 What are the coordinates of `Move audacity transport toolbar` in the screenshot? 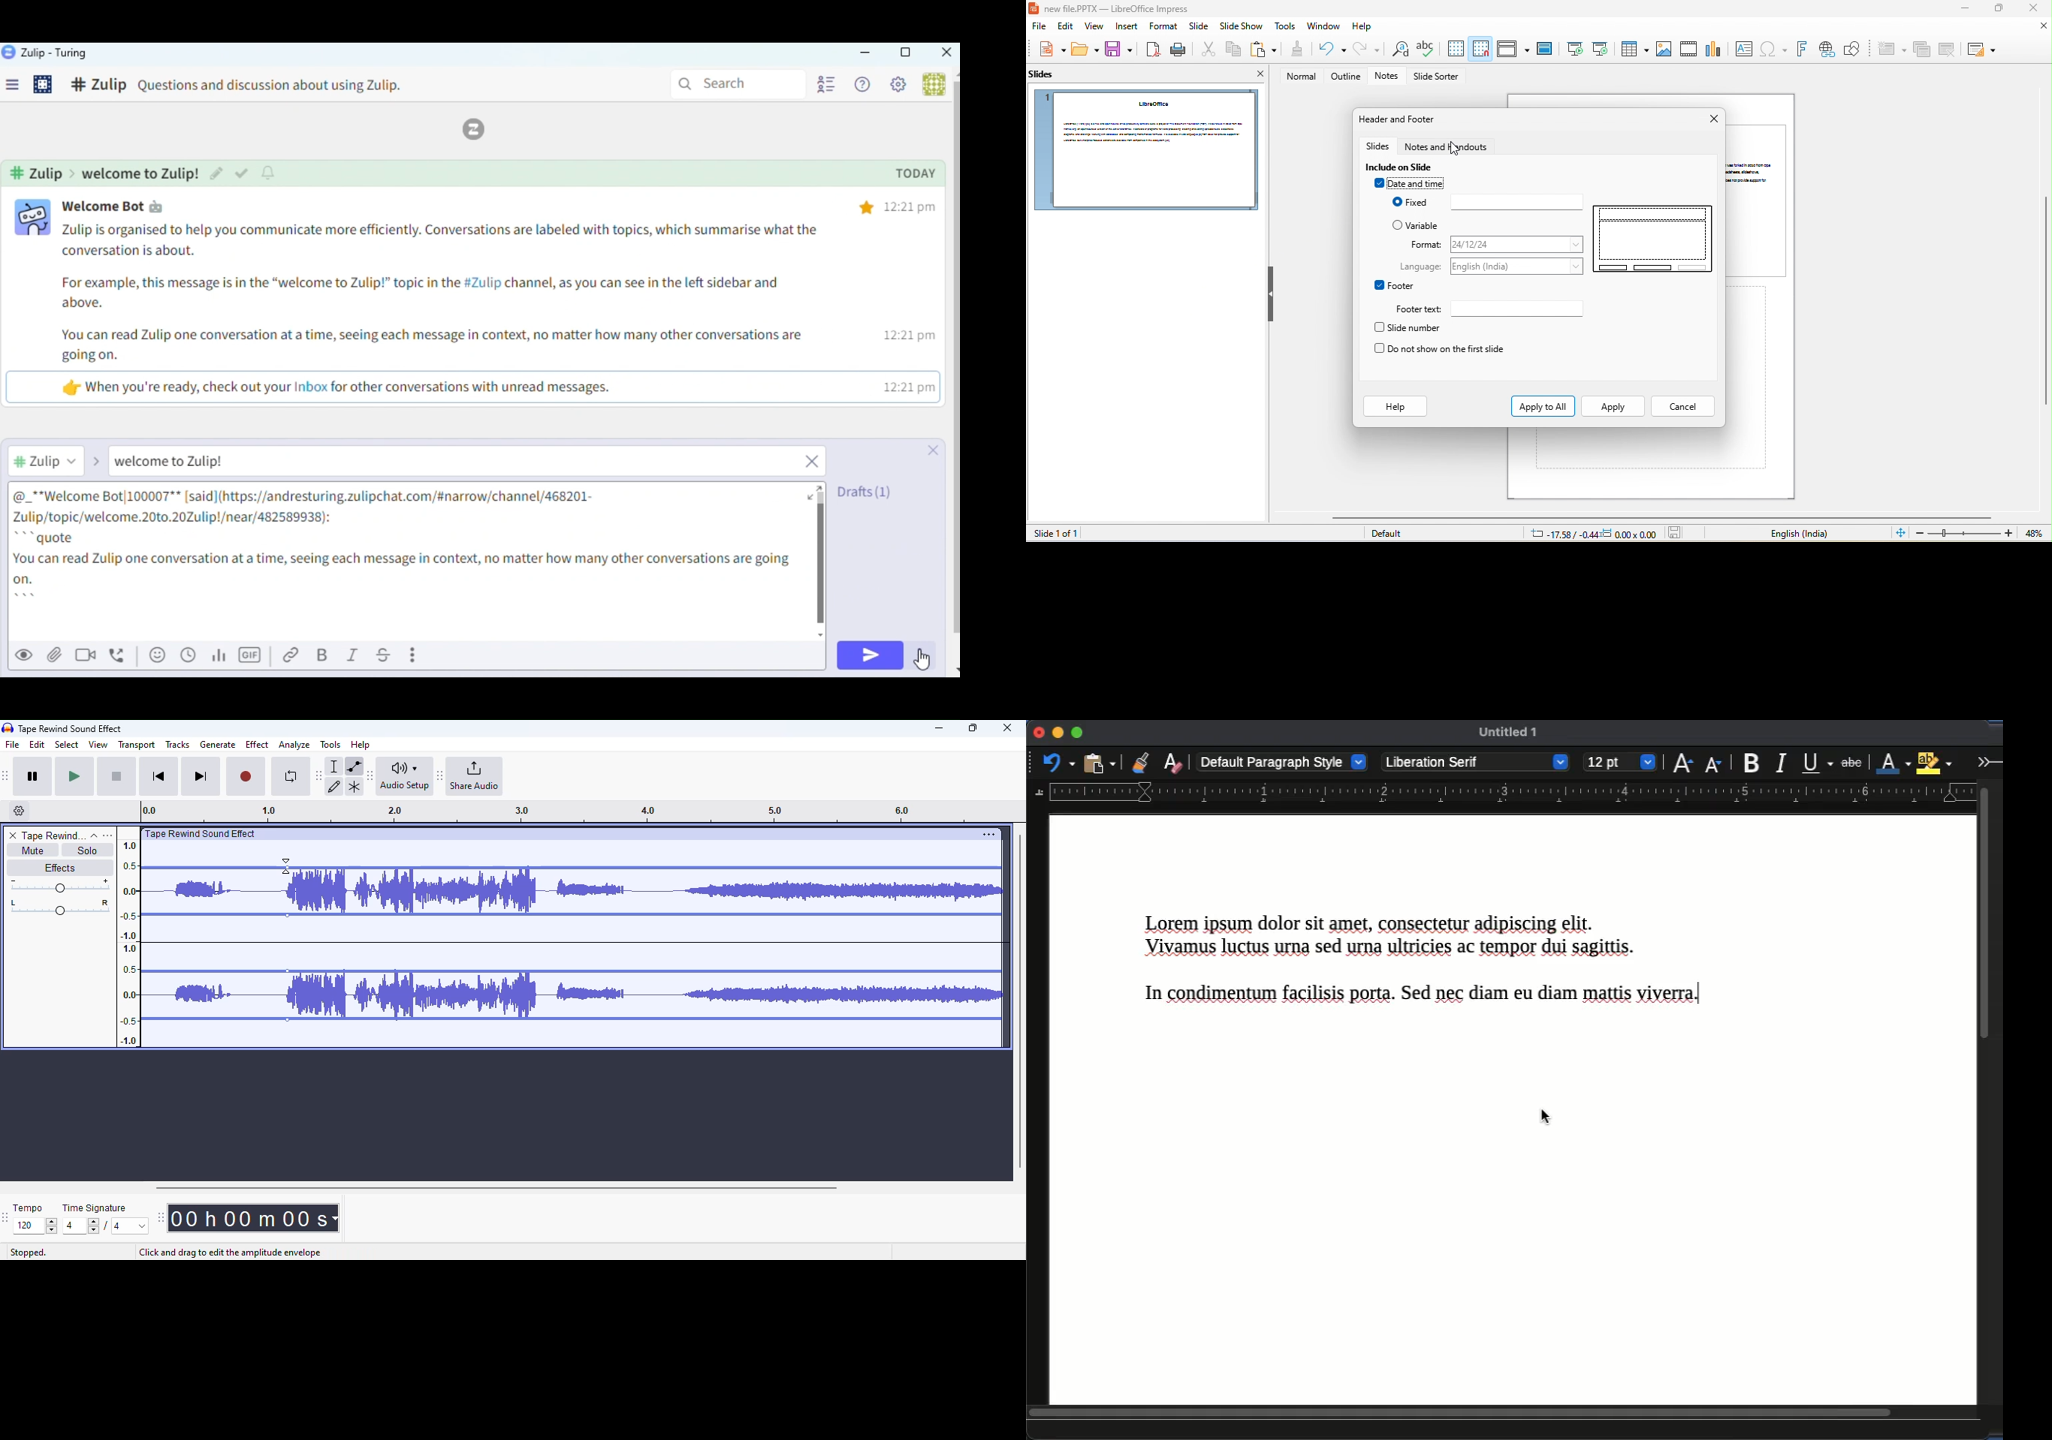 It's located at (6, 776).